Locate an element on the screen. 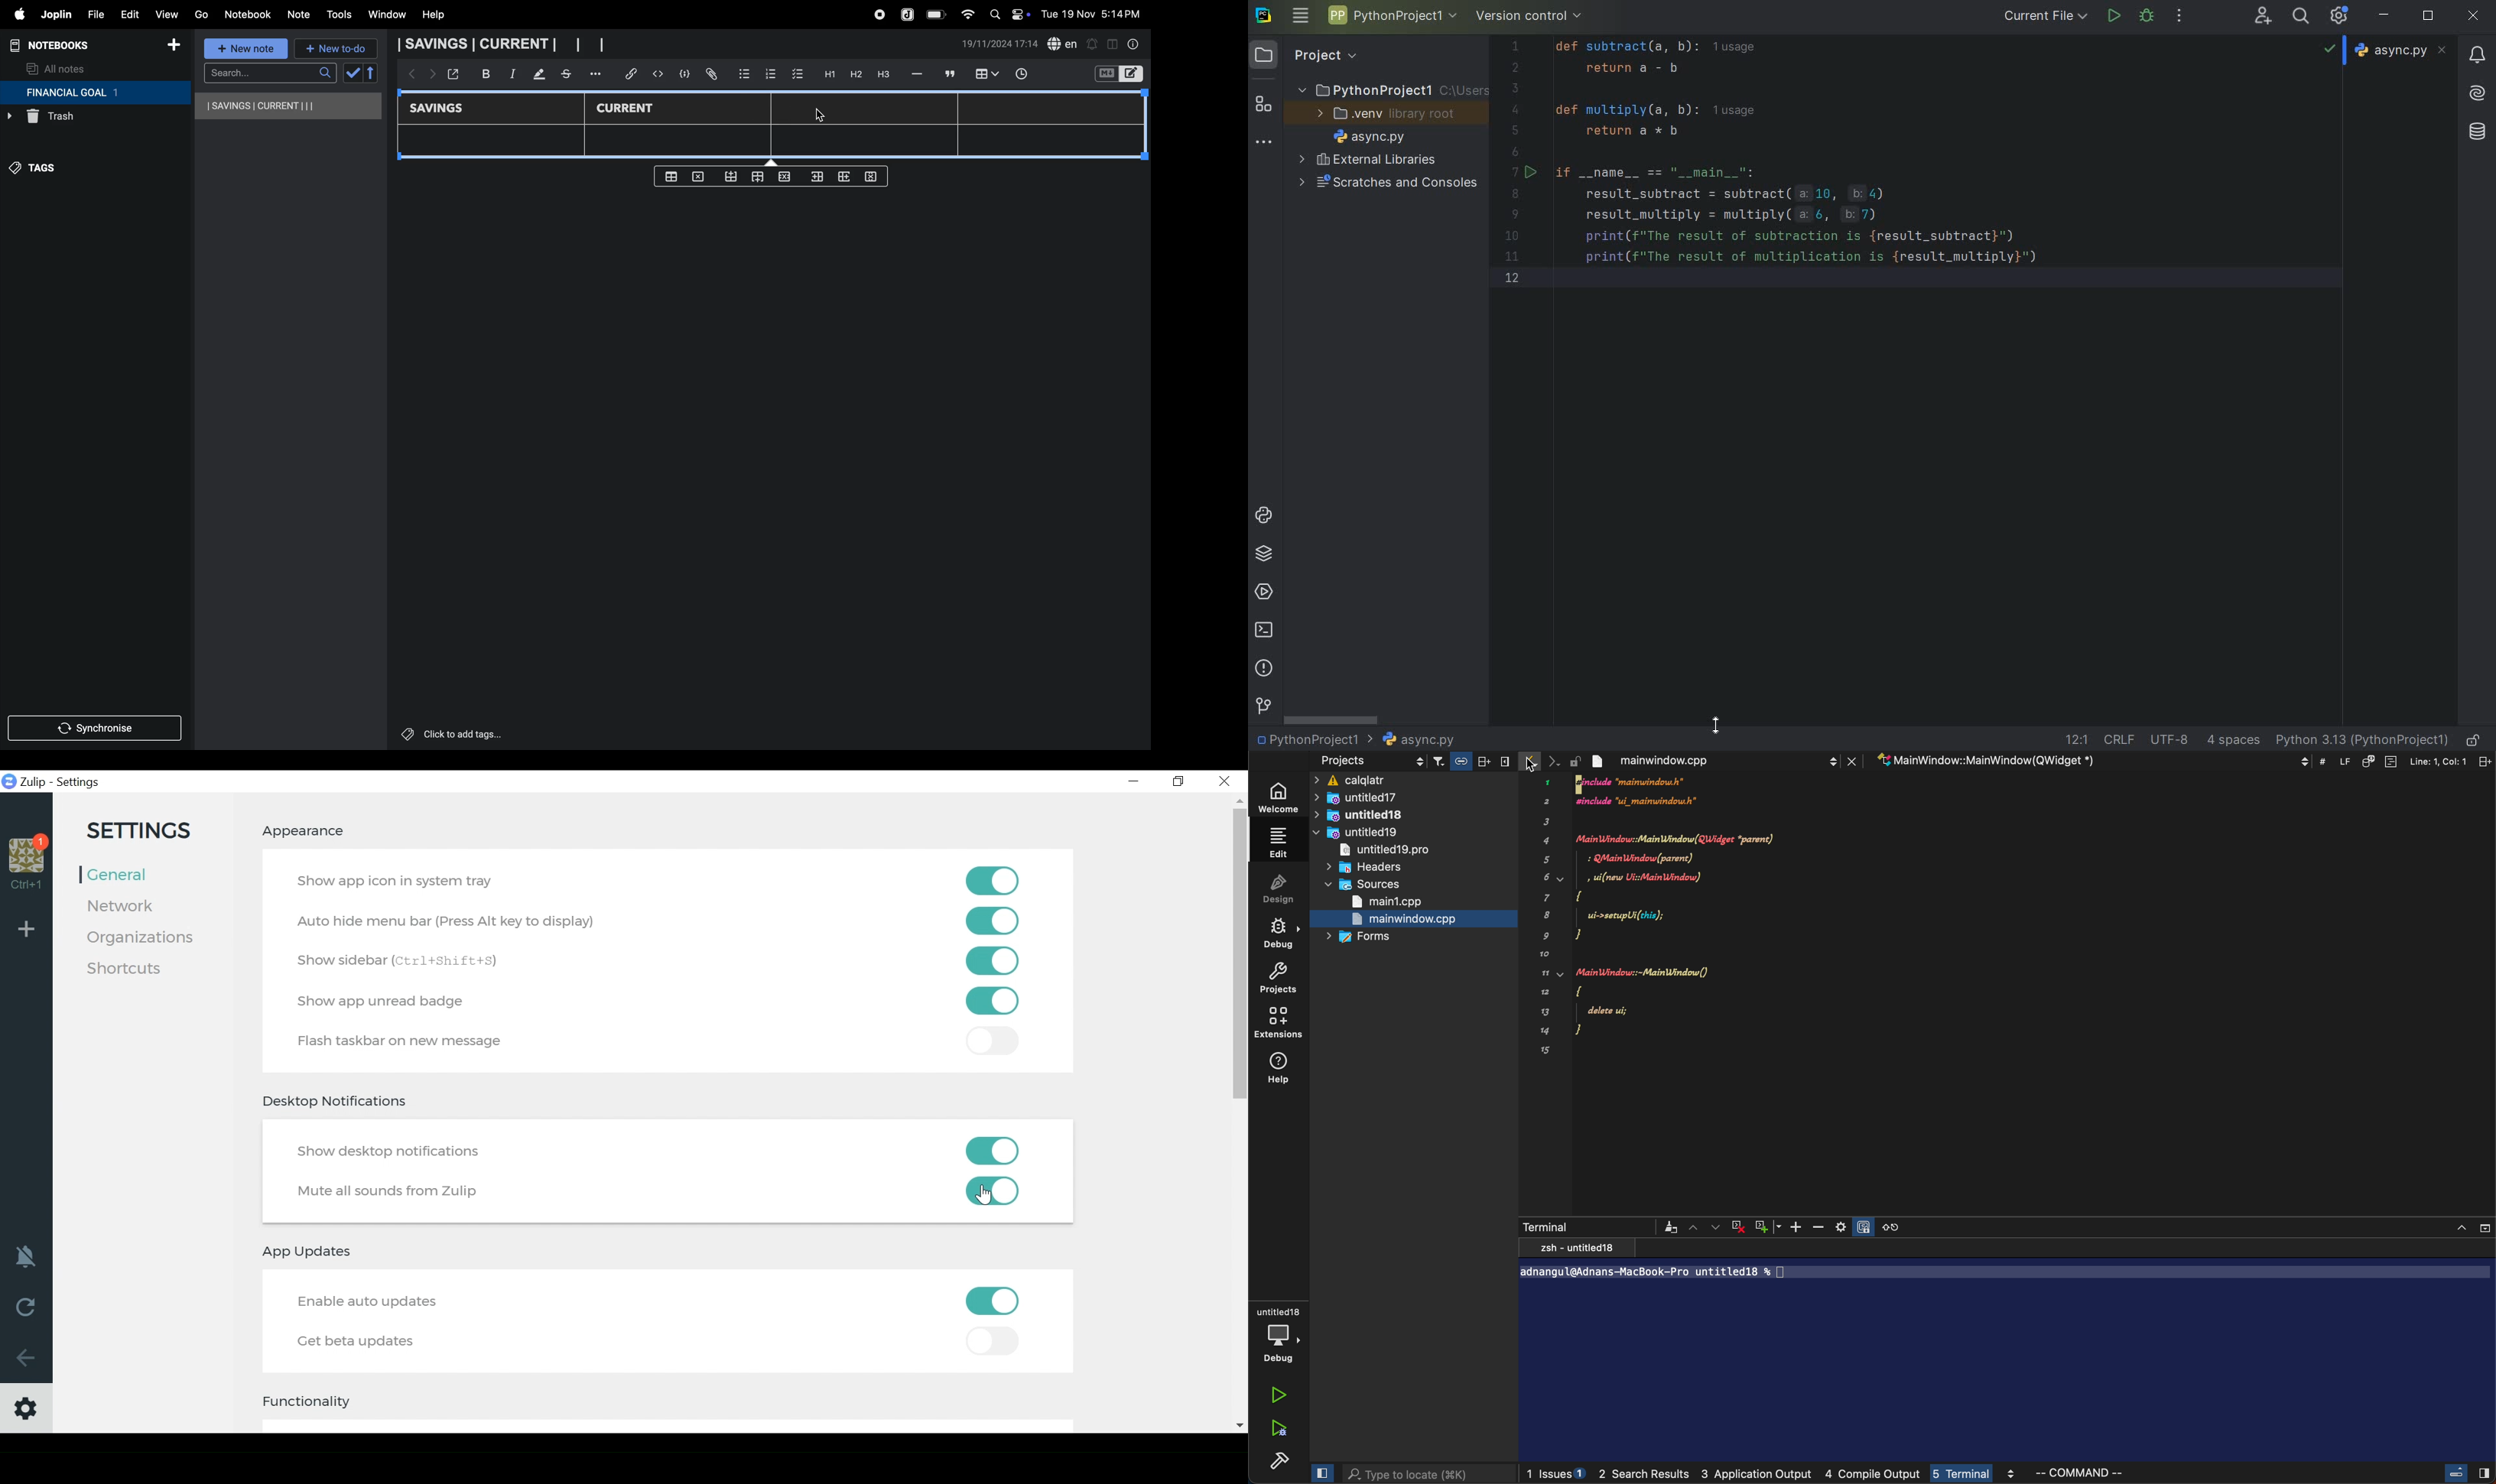  more tool windows is located at coordinates (1264, 145).